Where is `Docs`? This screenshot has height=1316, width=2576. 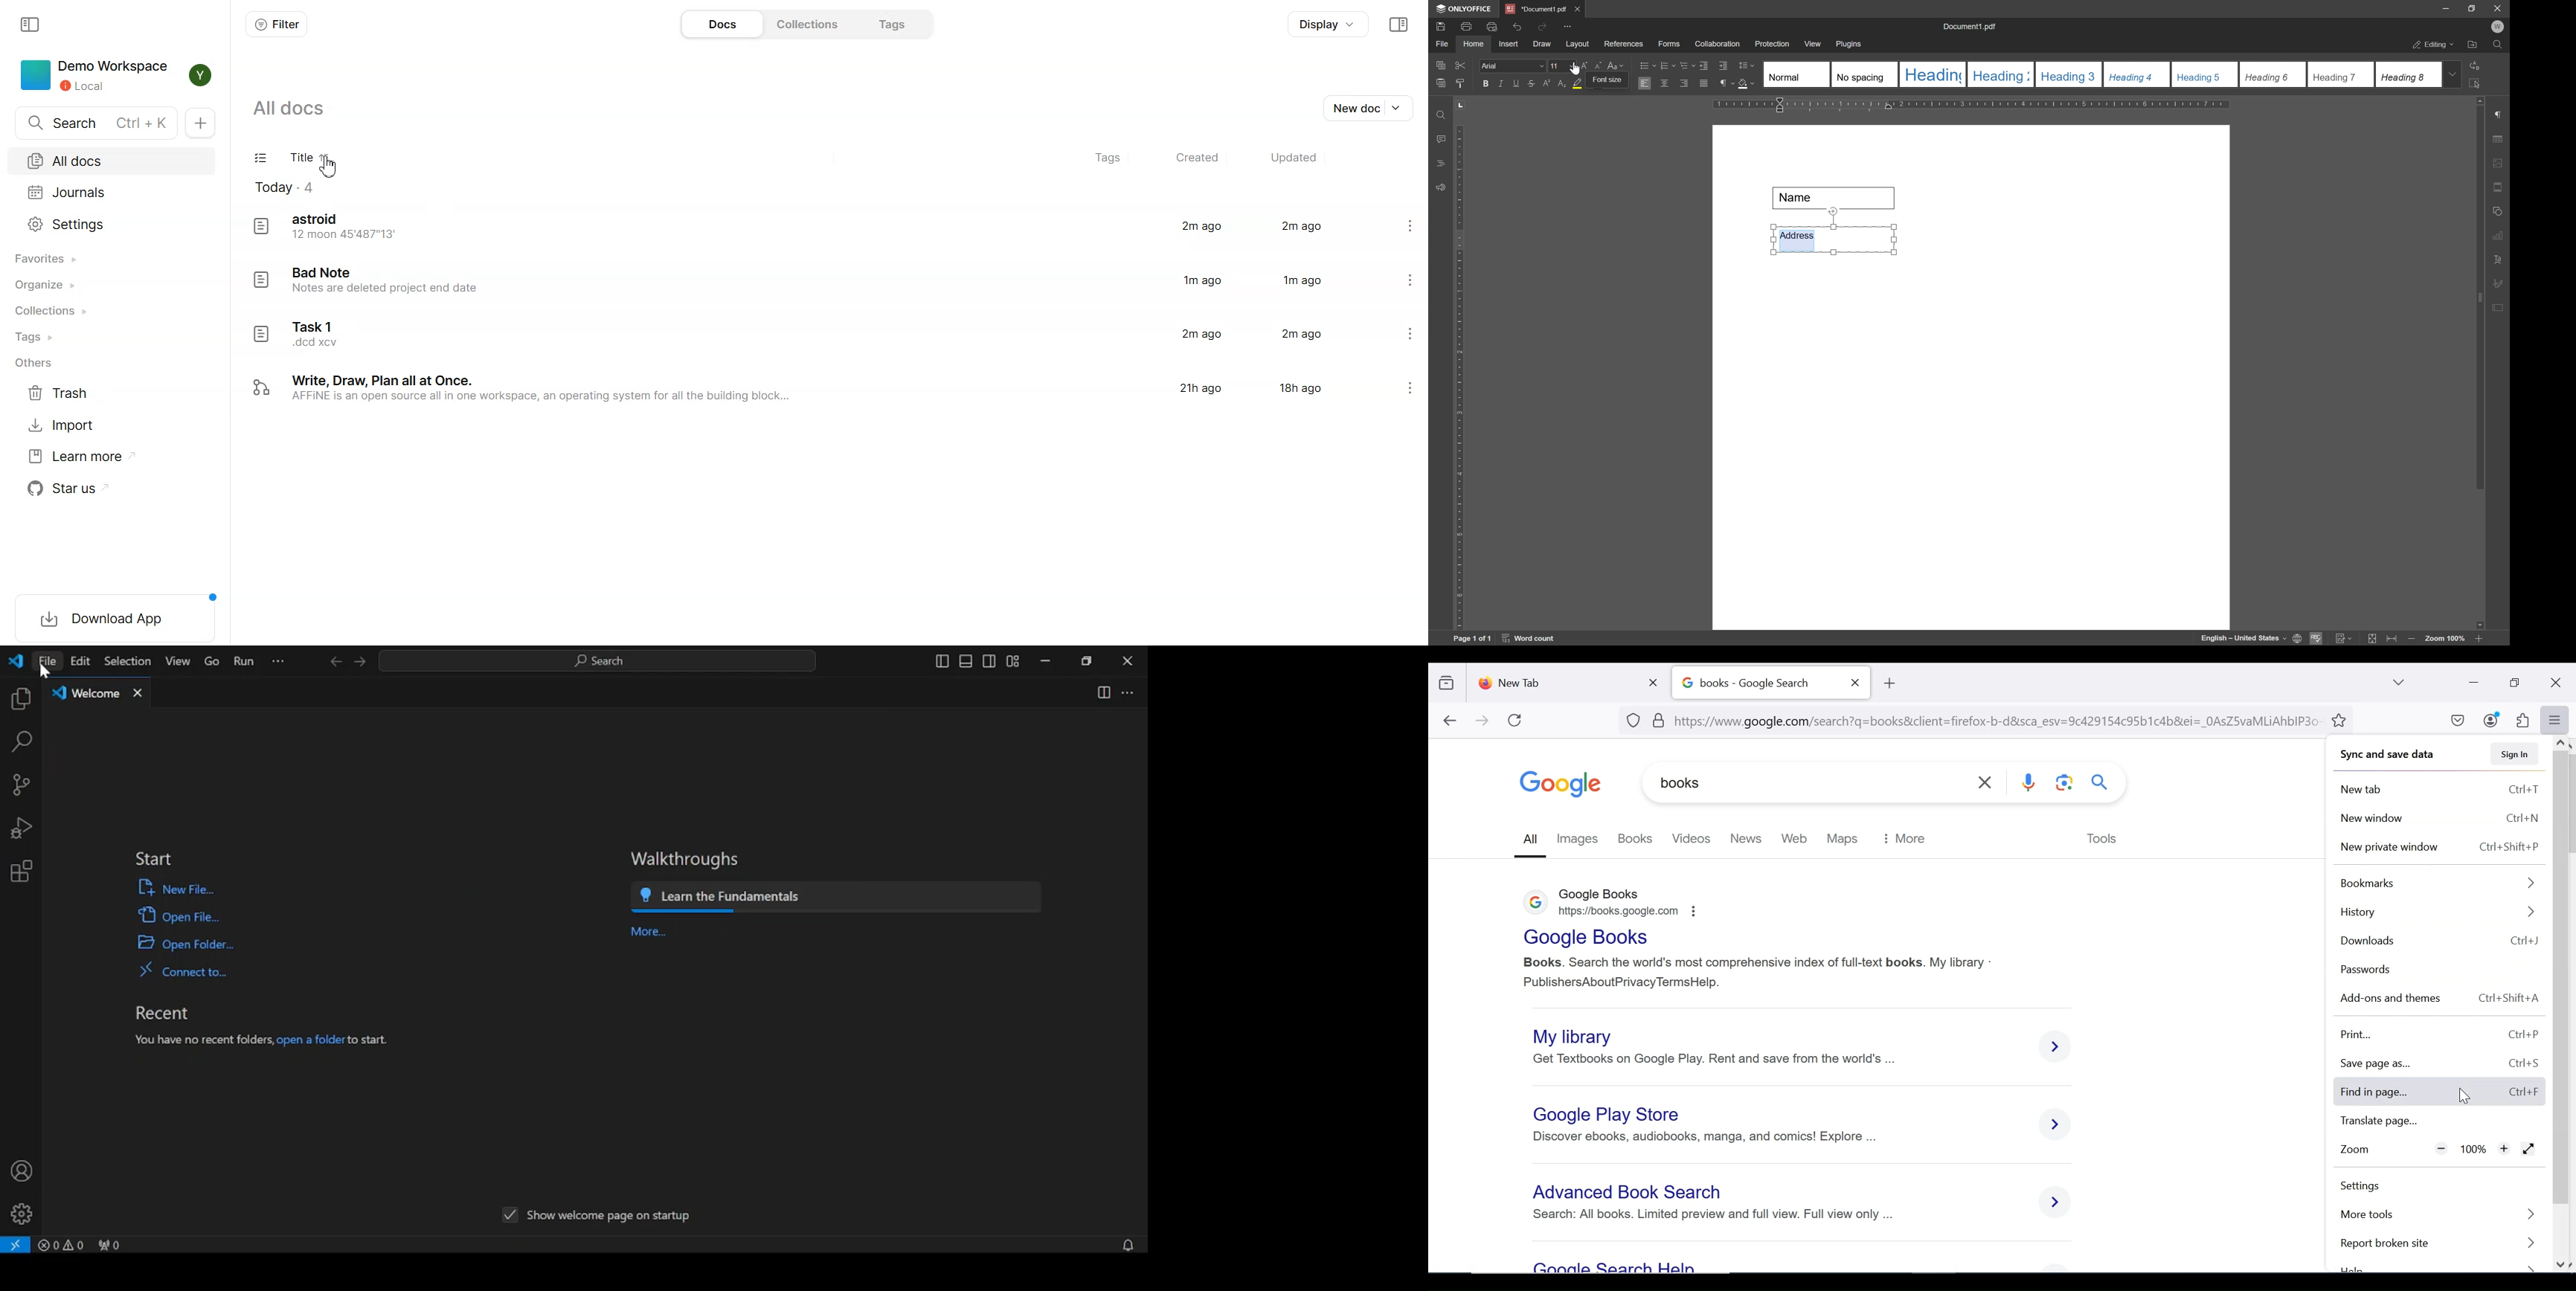
Docs is located at coordinates (722, 23).